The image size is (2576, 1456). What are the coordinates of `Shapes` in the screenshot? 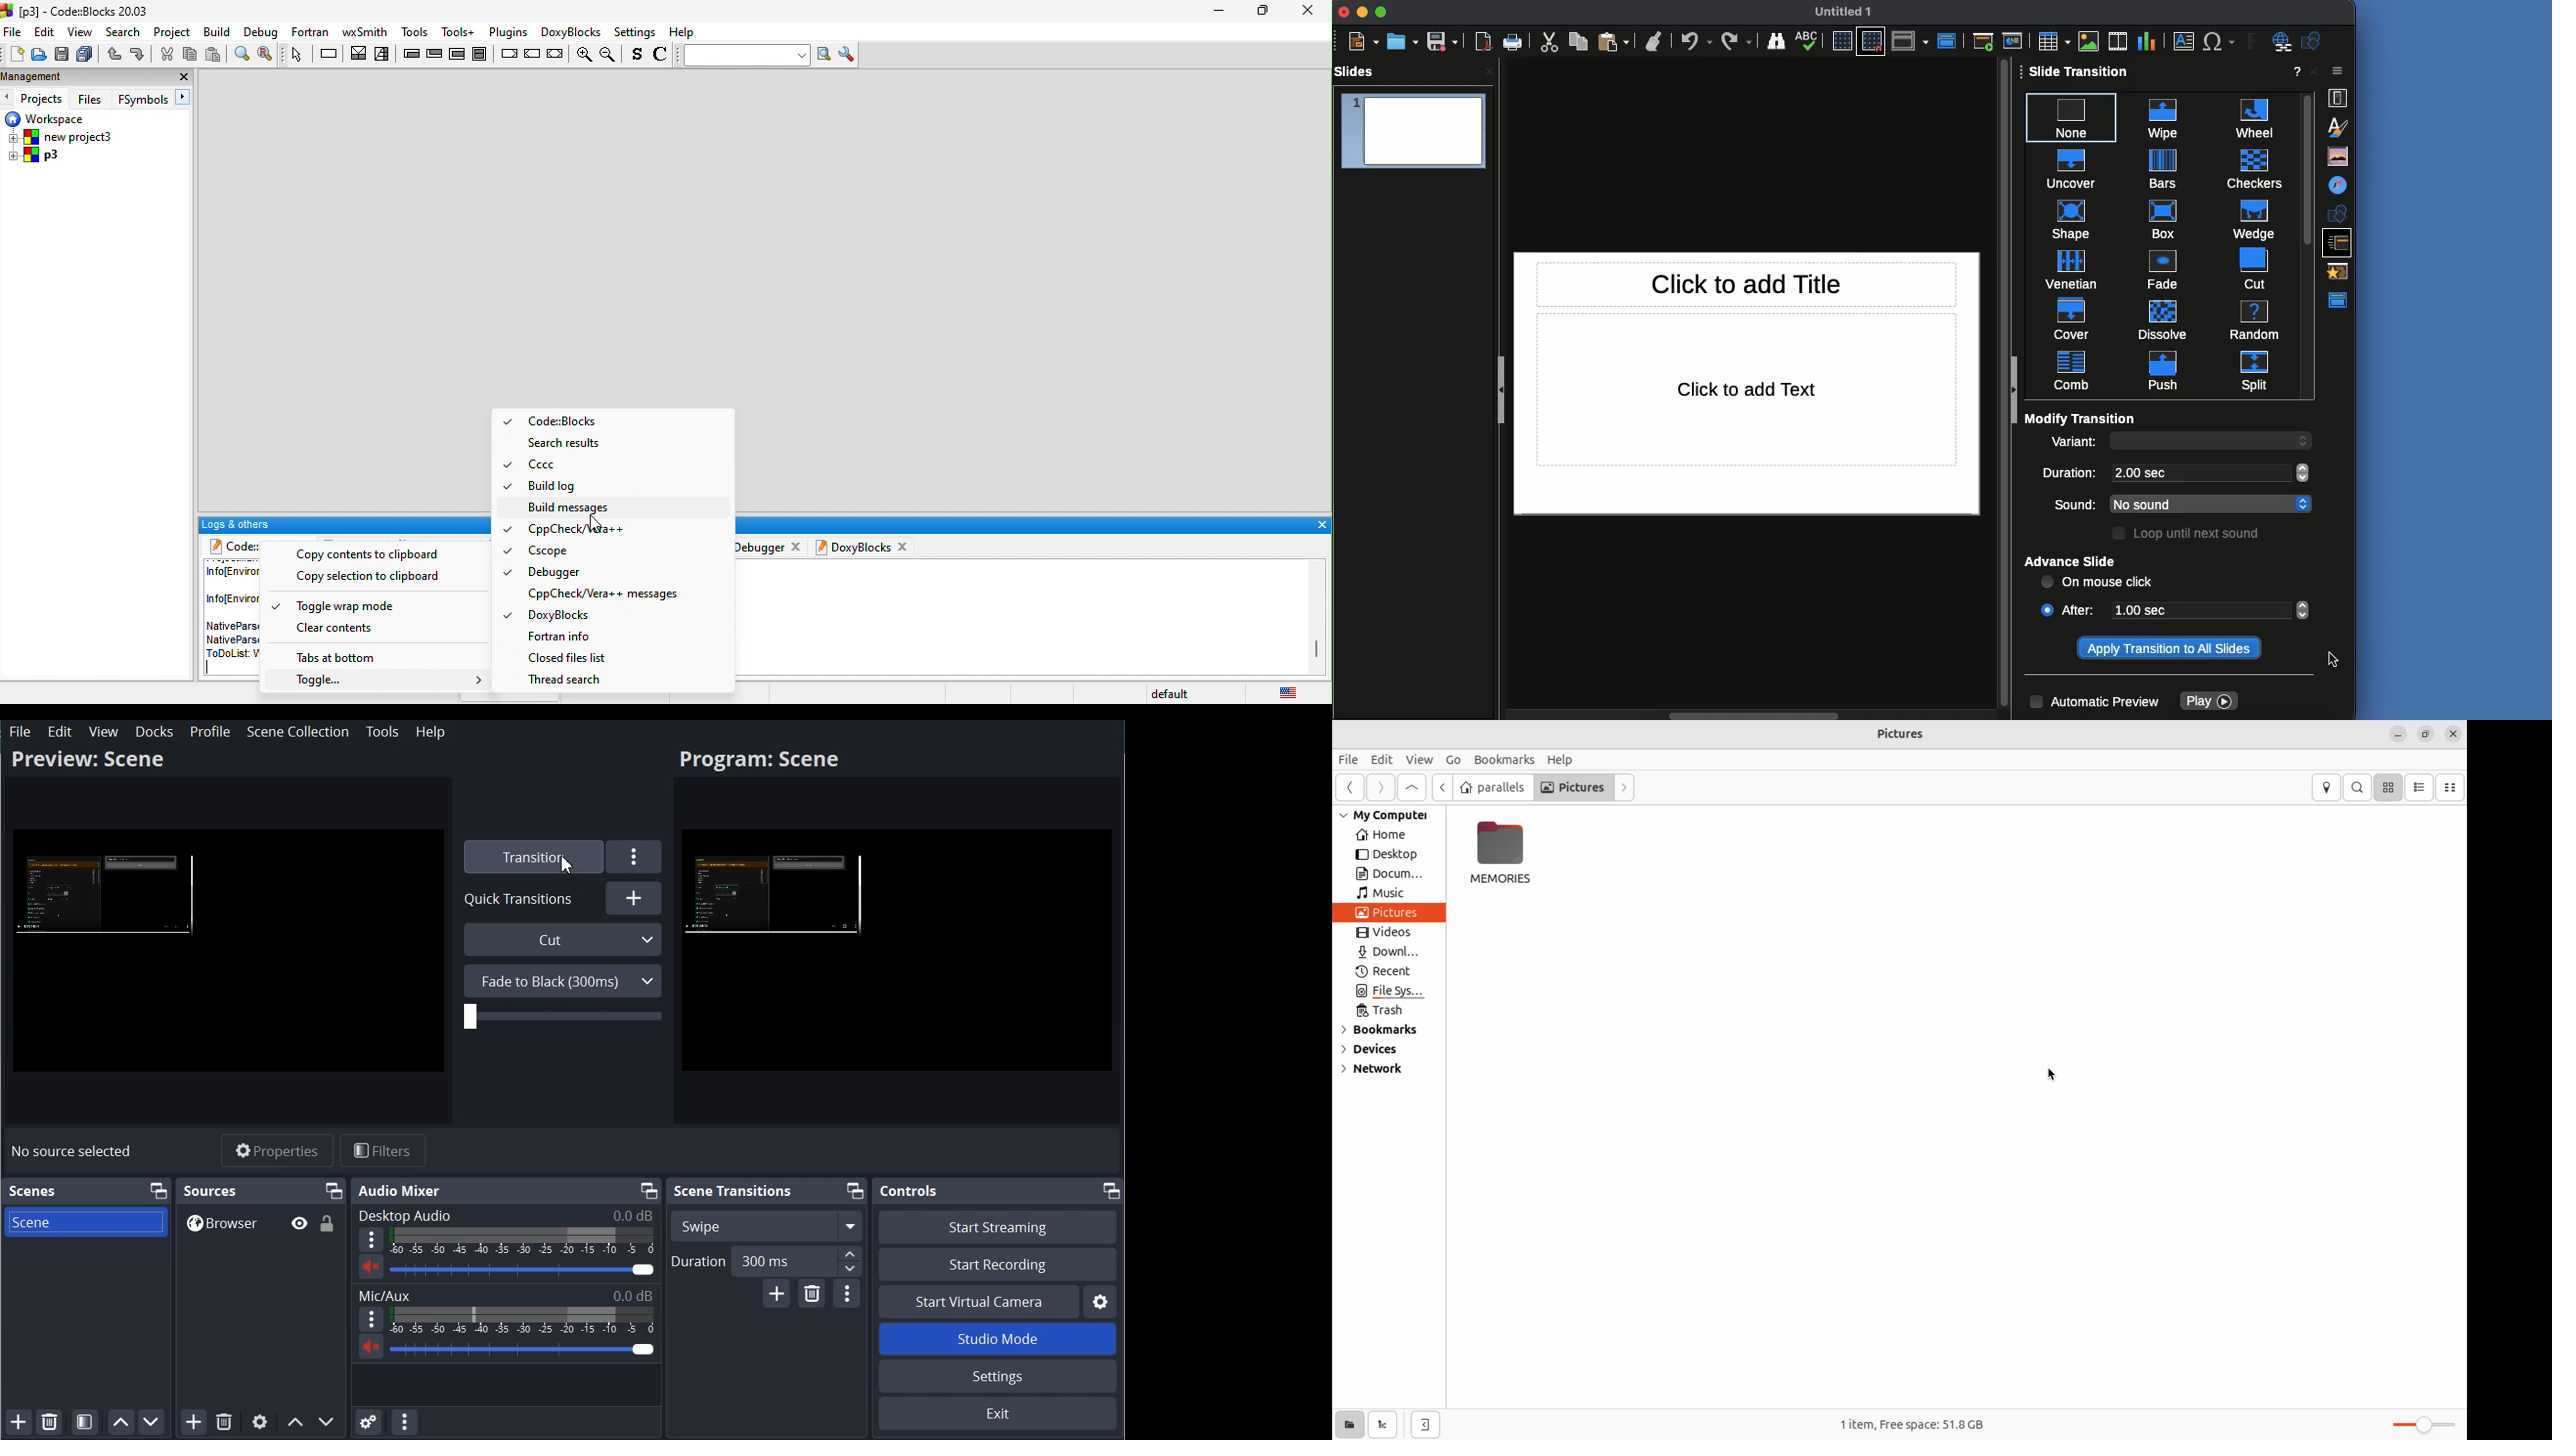 It's located at (2337, 213).